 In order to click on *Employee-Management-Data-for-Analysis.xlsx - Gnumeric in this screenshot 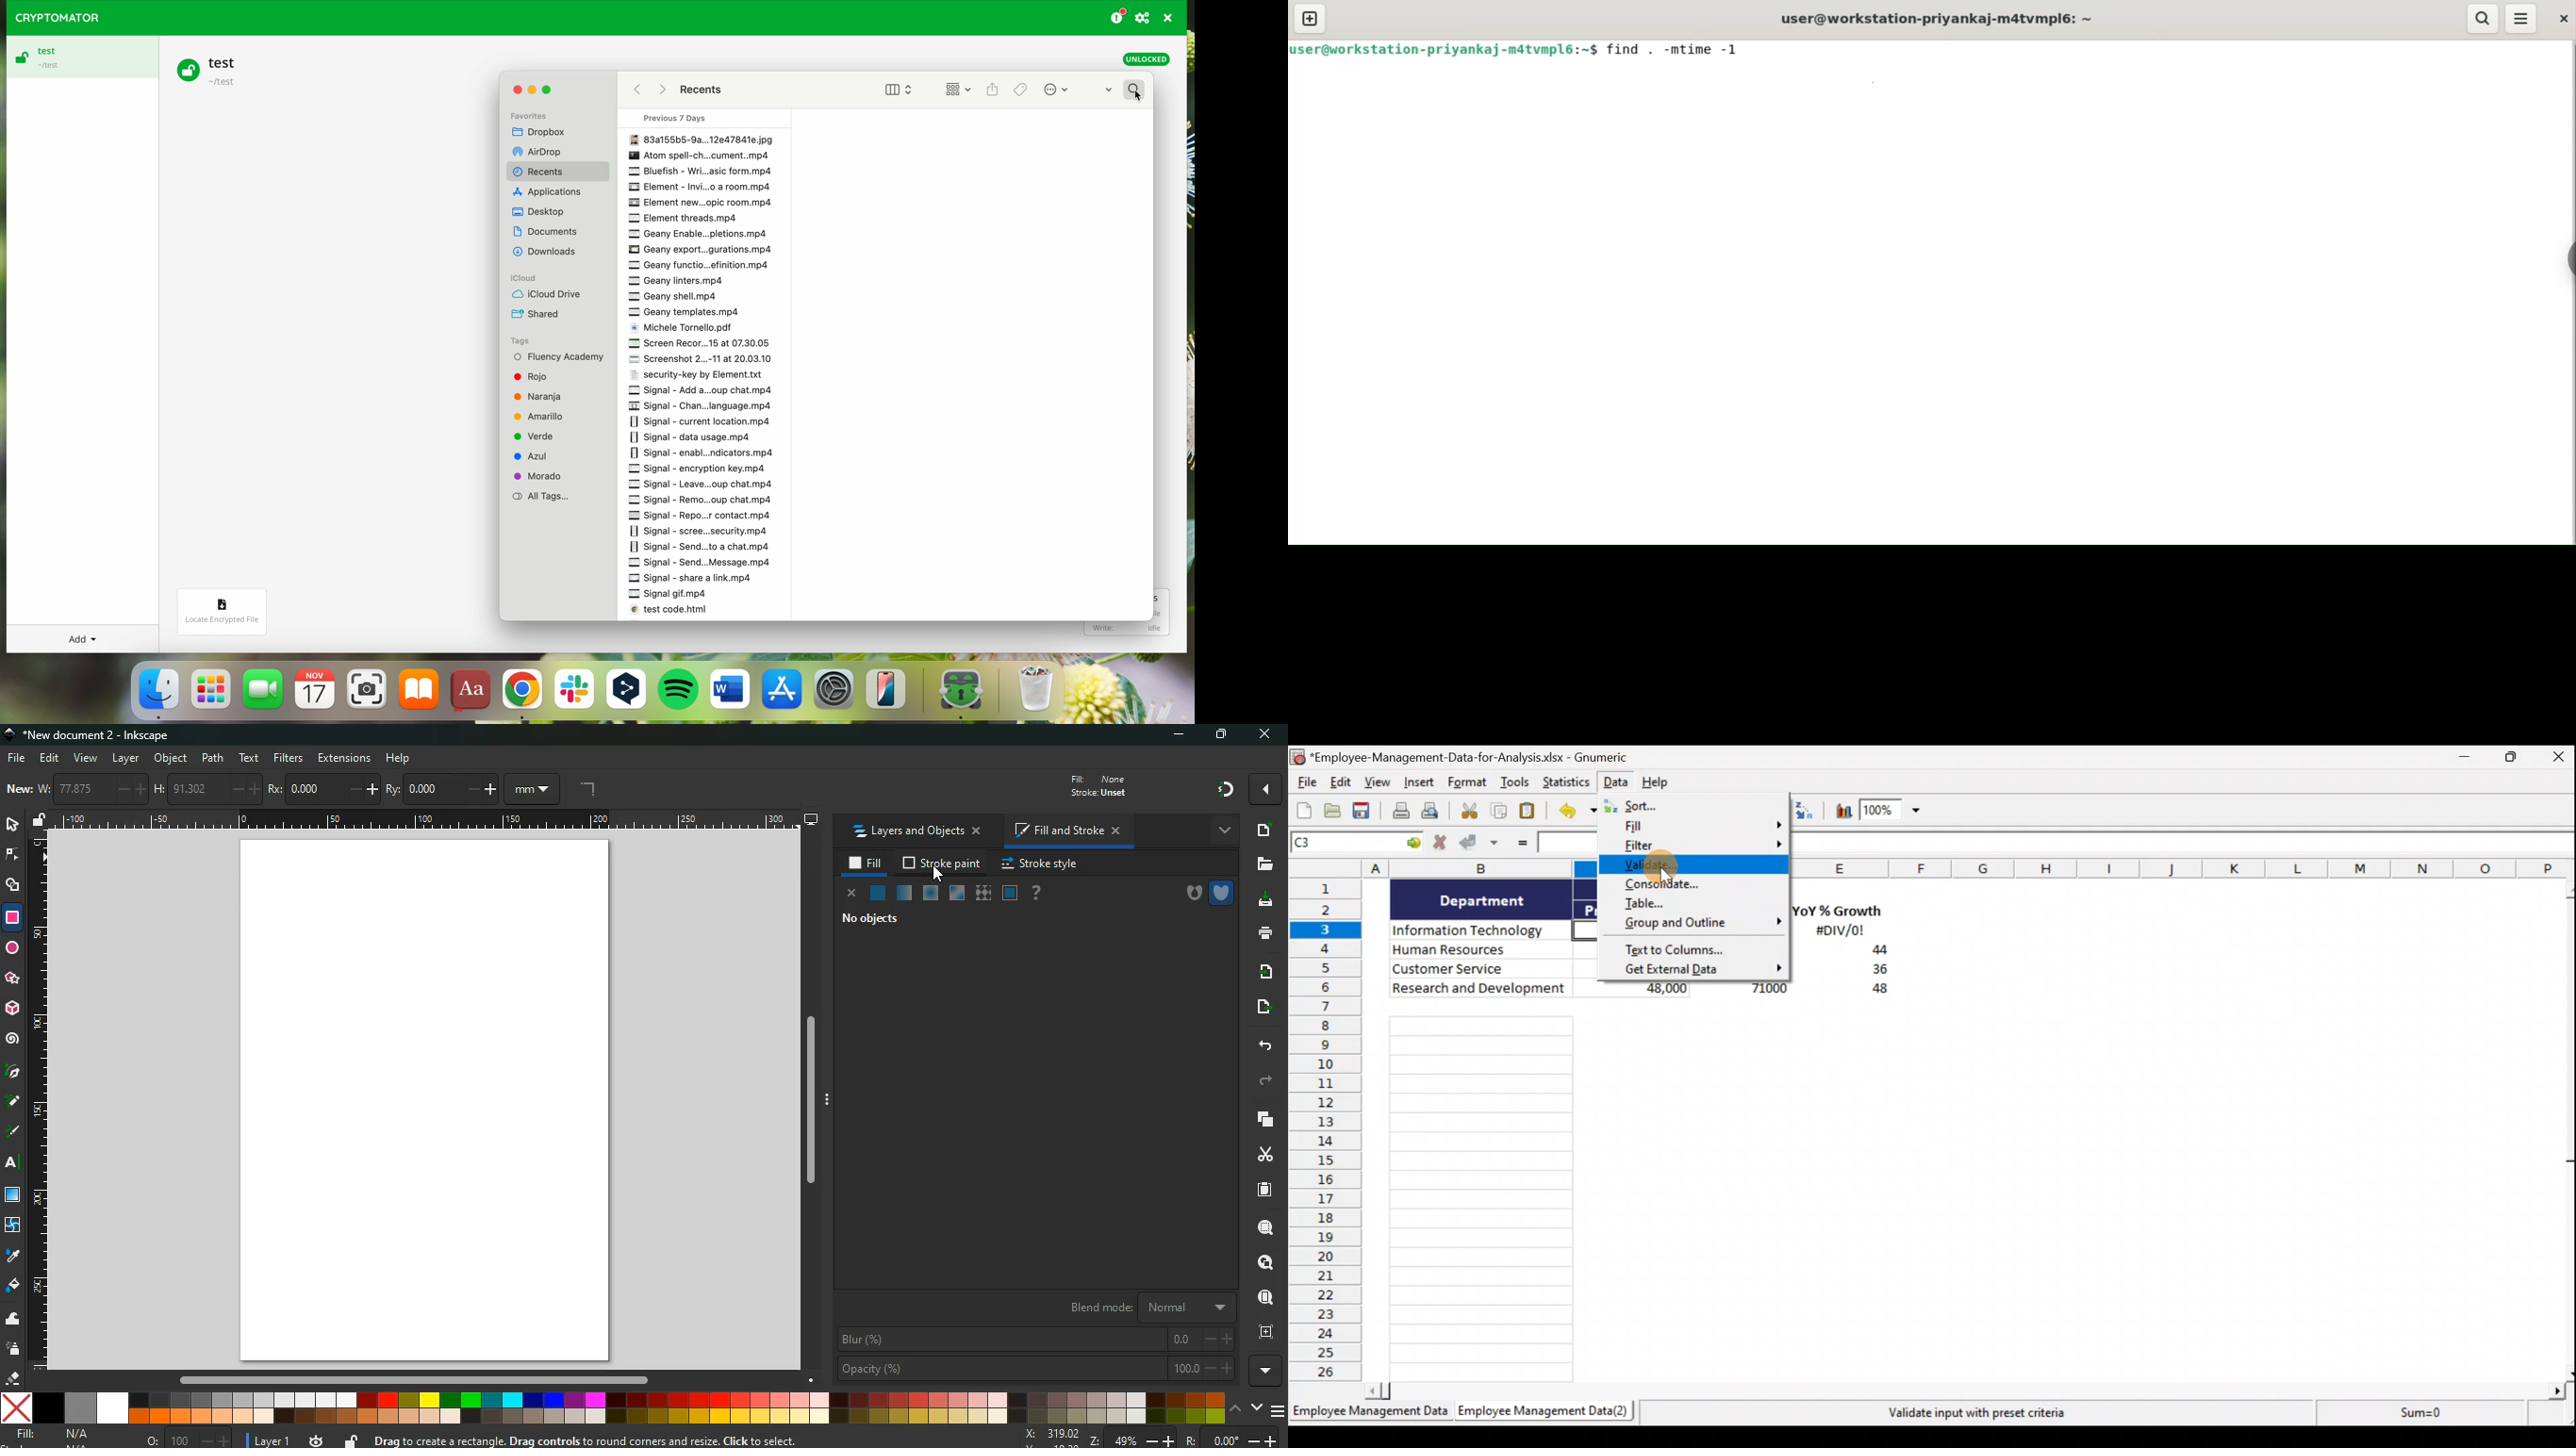, I will do `click(1484, 756)`.